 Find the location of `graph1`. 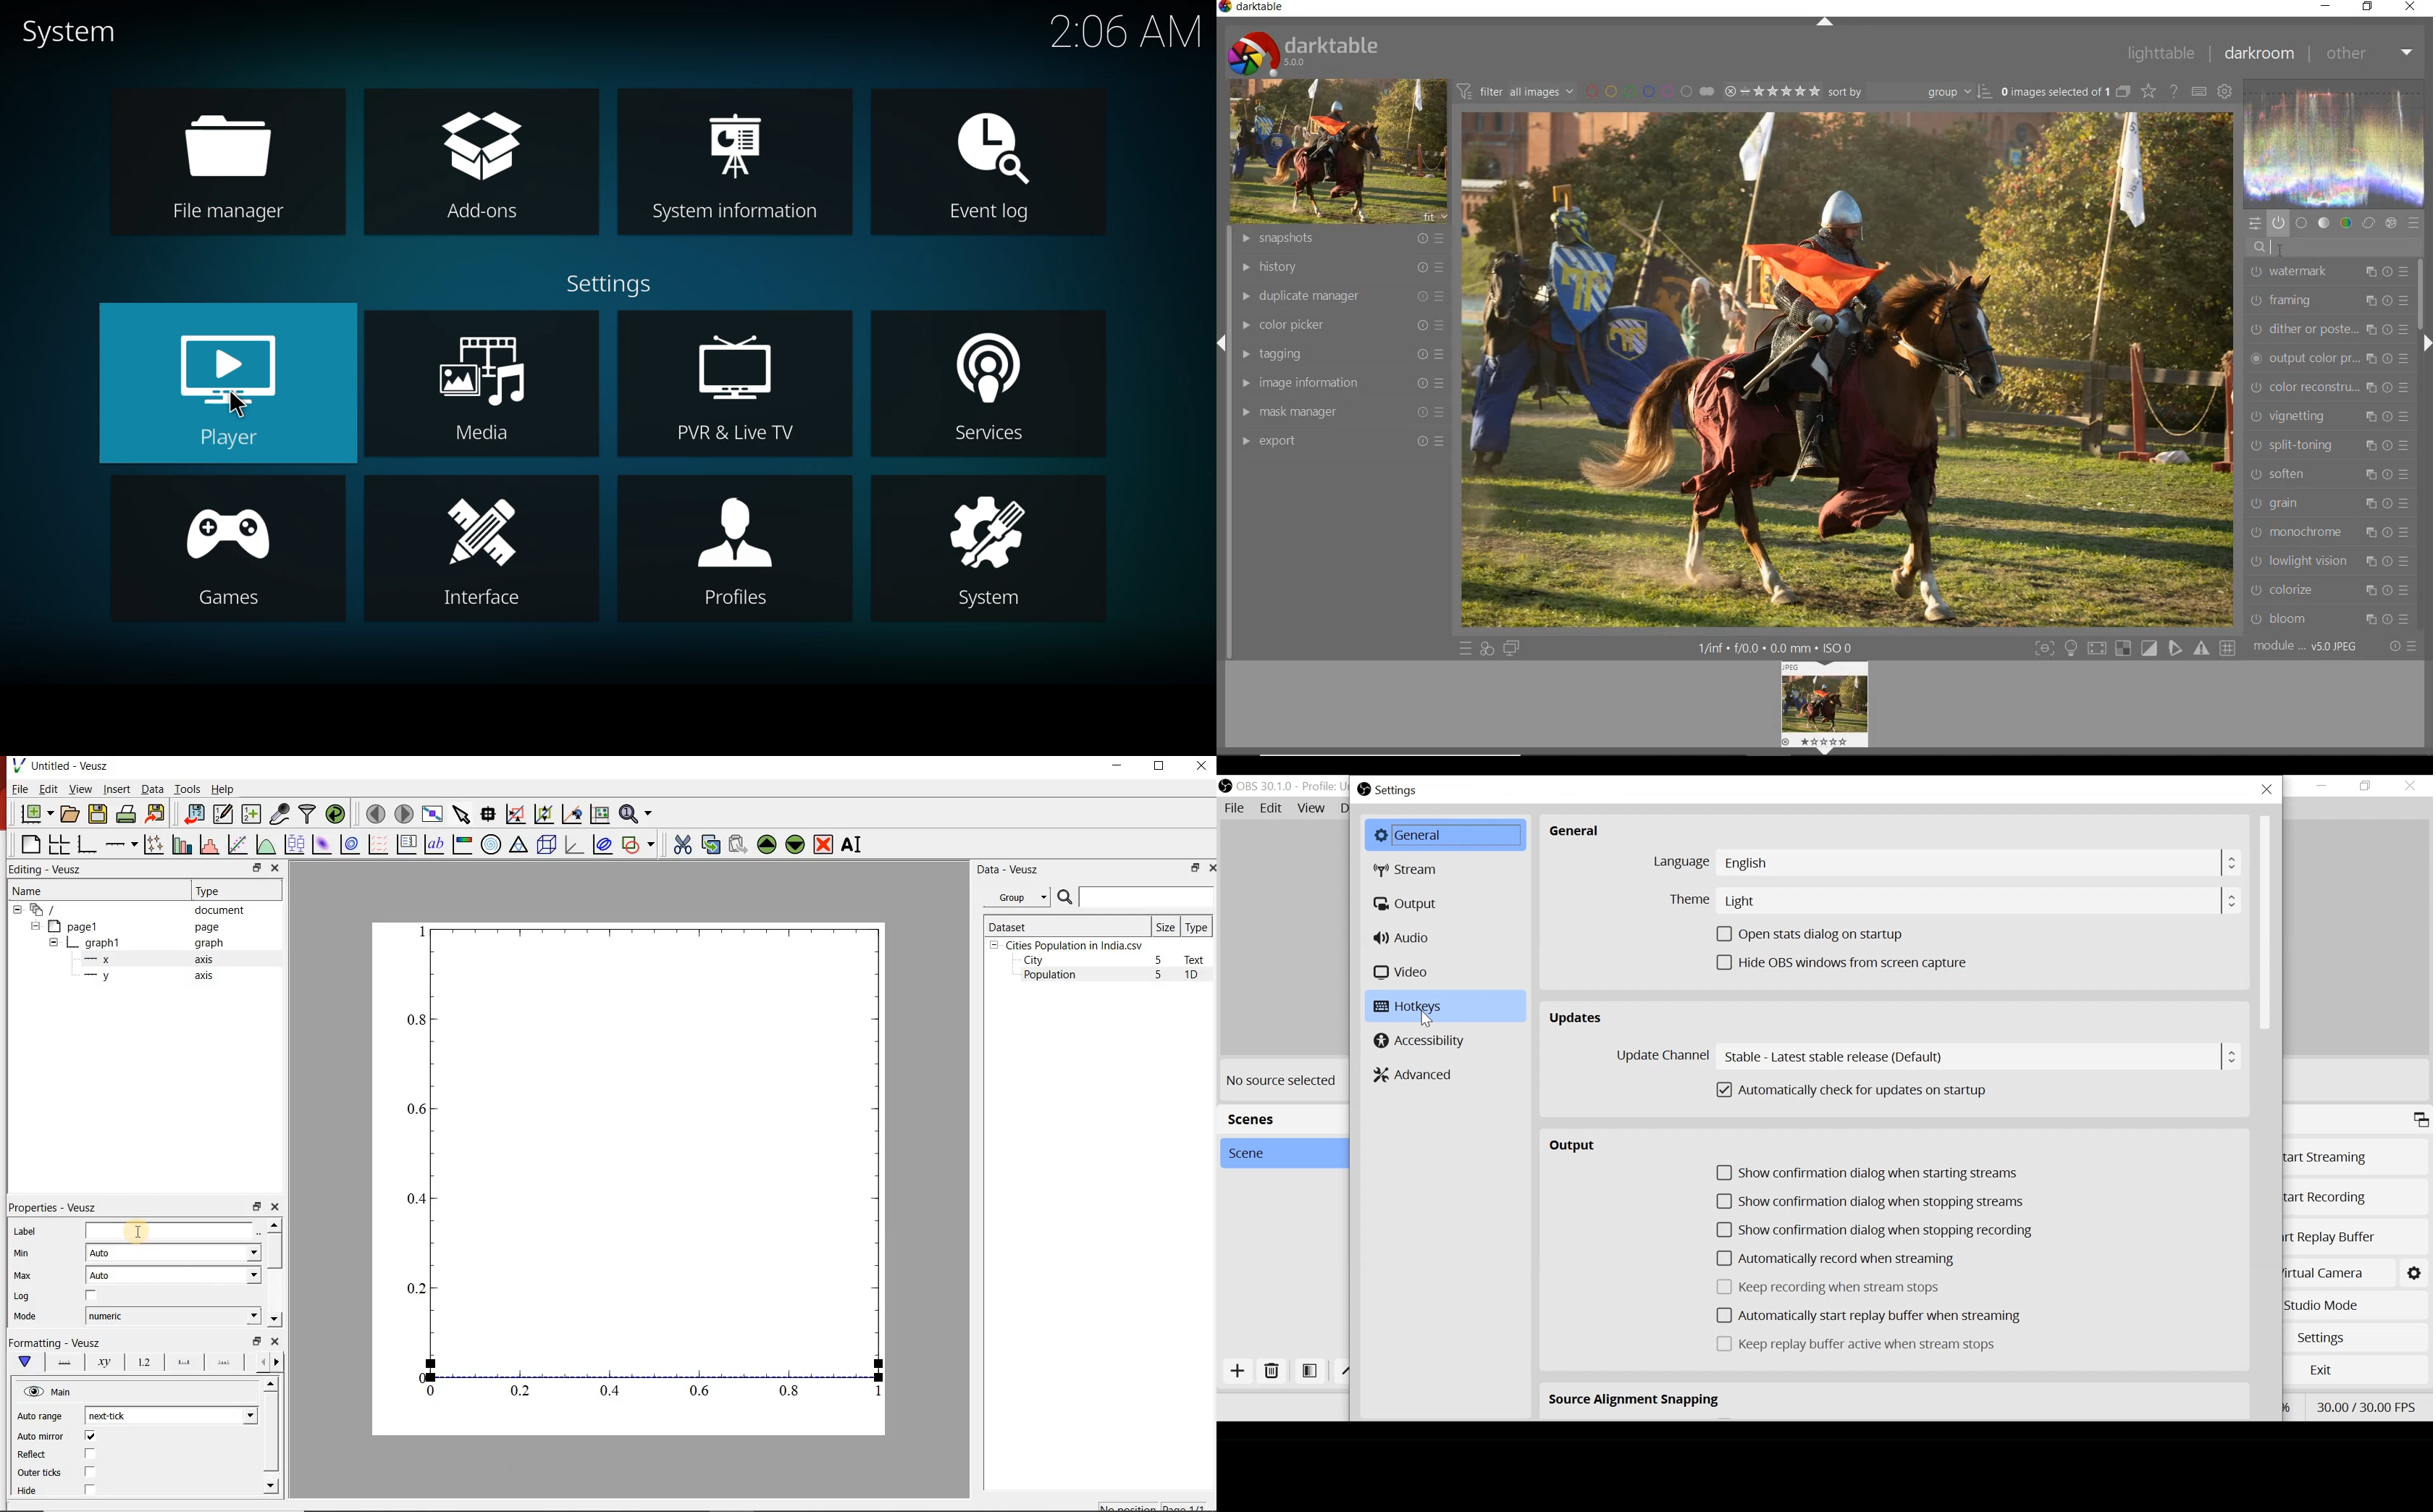

graph1 is located at coordinates (138, 943).